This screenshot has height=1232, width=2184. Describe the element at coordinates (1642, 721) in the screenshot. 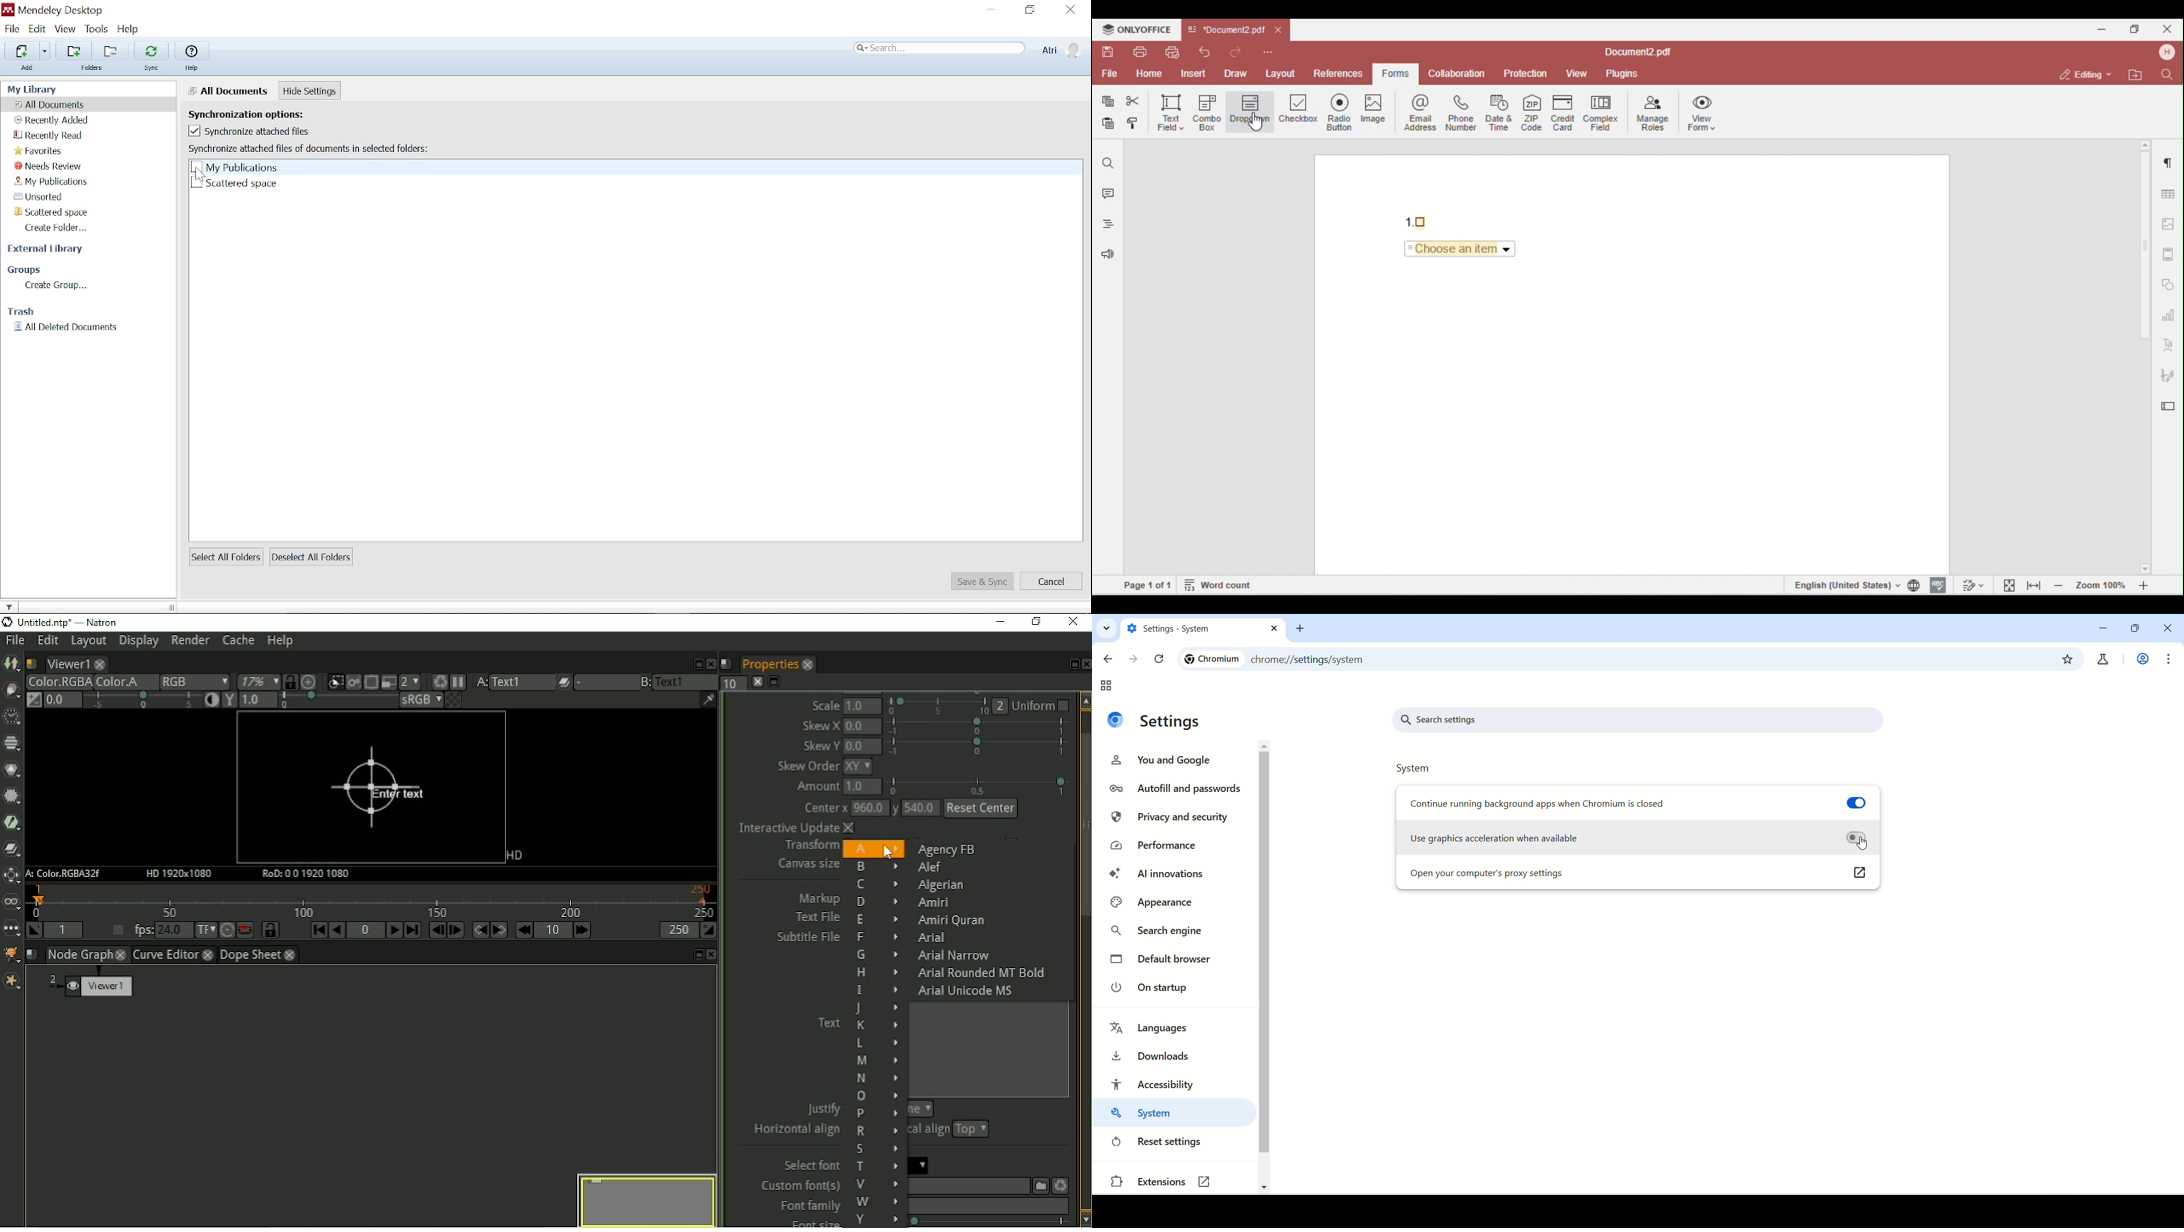

I see `search settings` at that location.